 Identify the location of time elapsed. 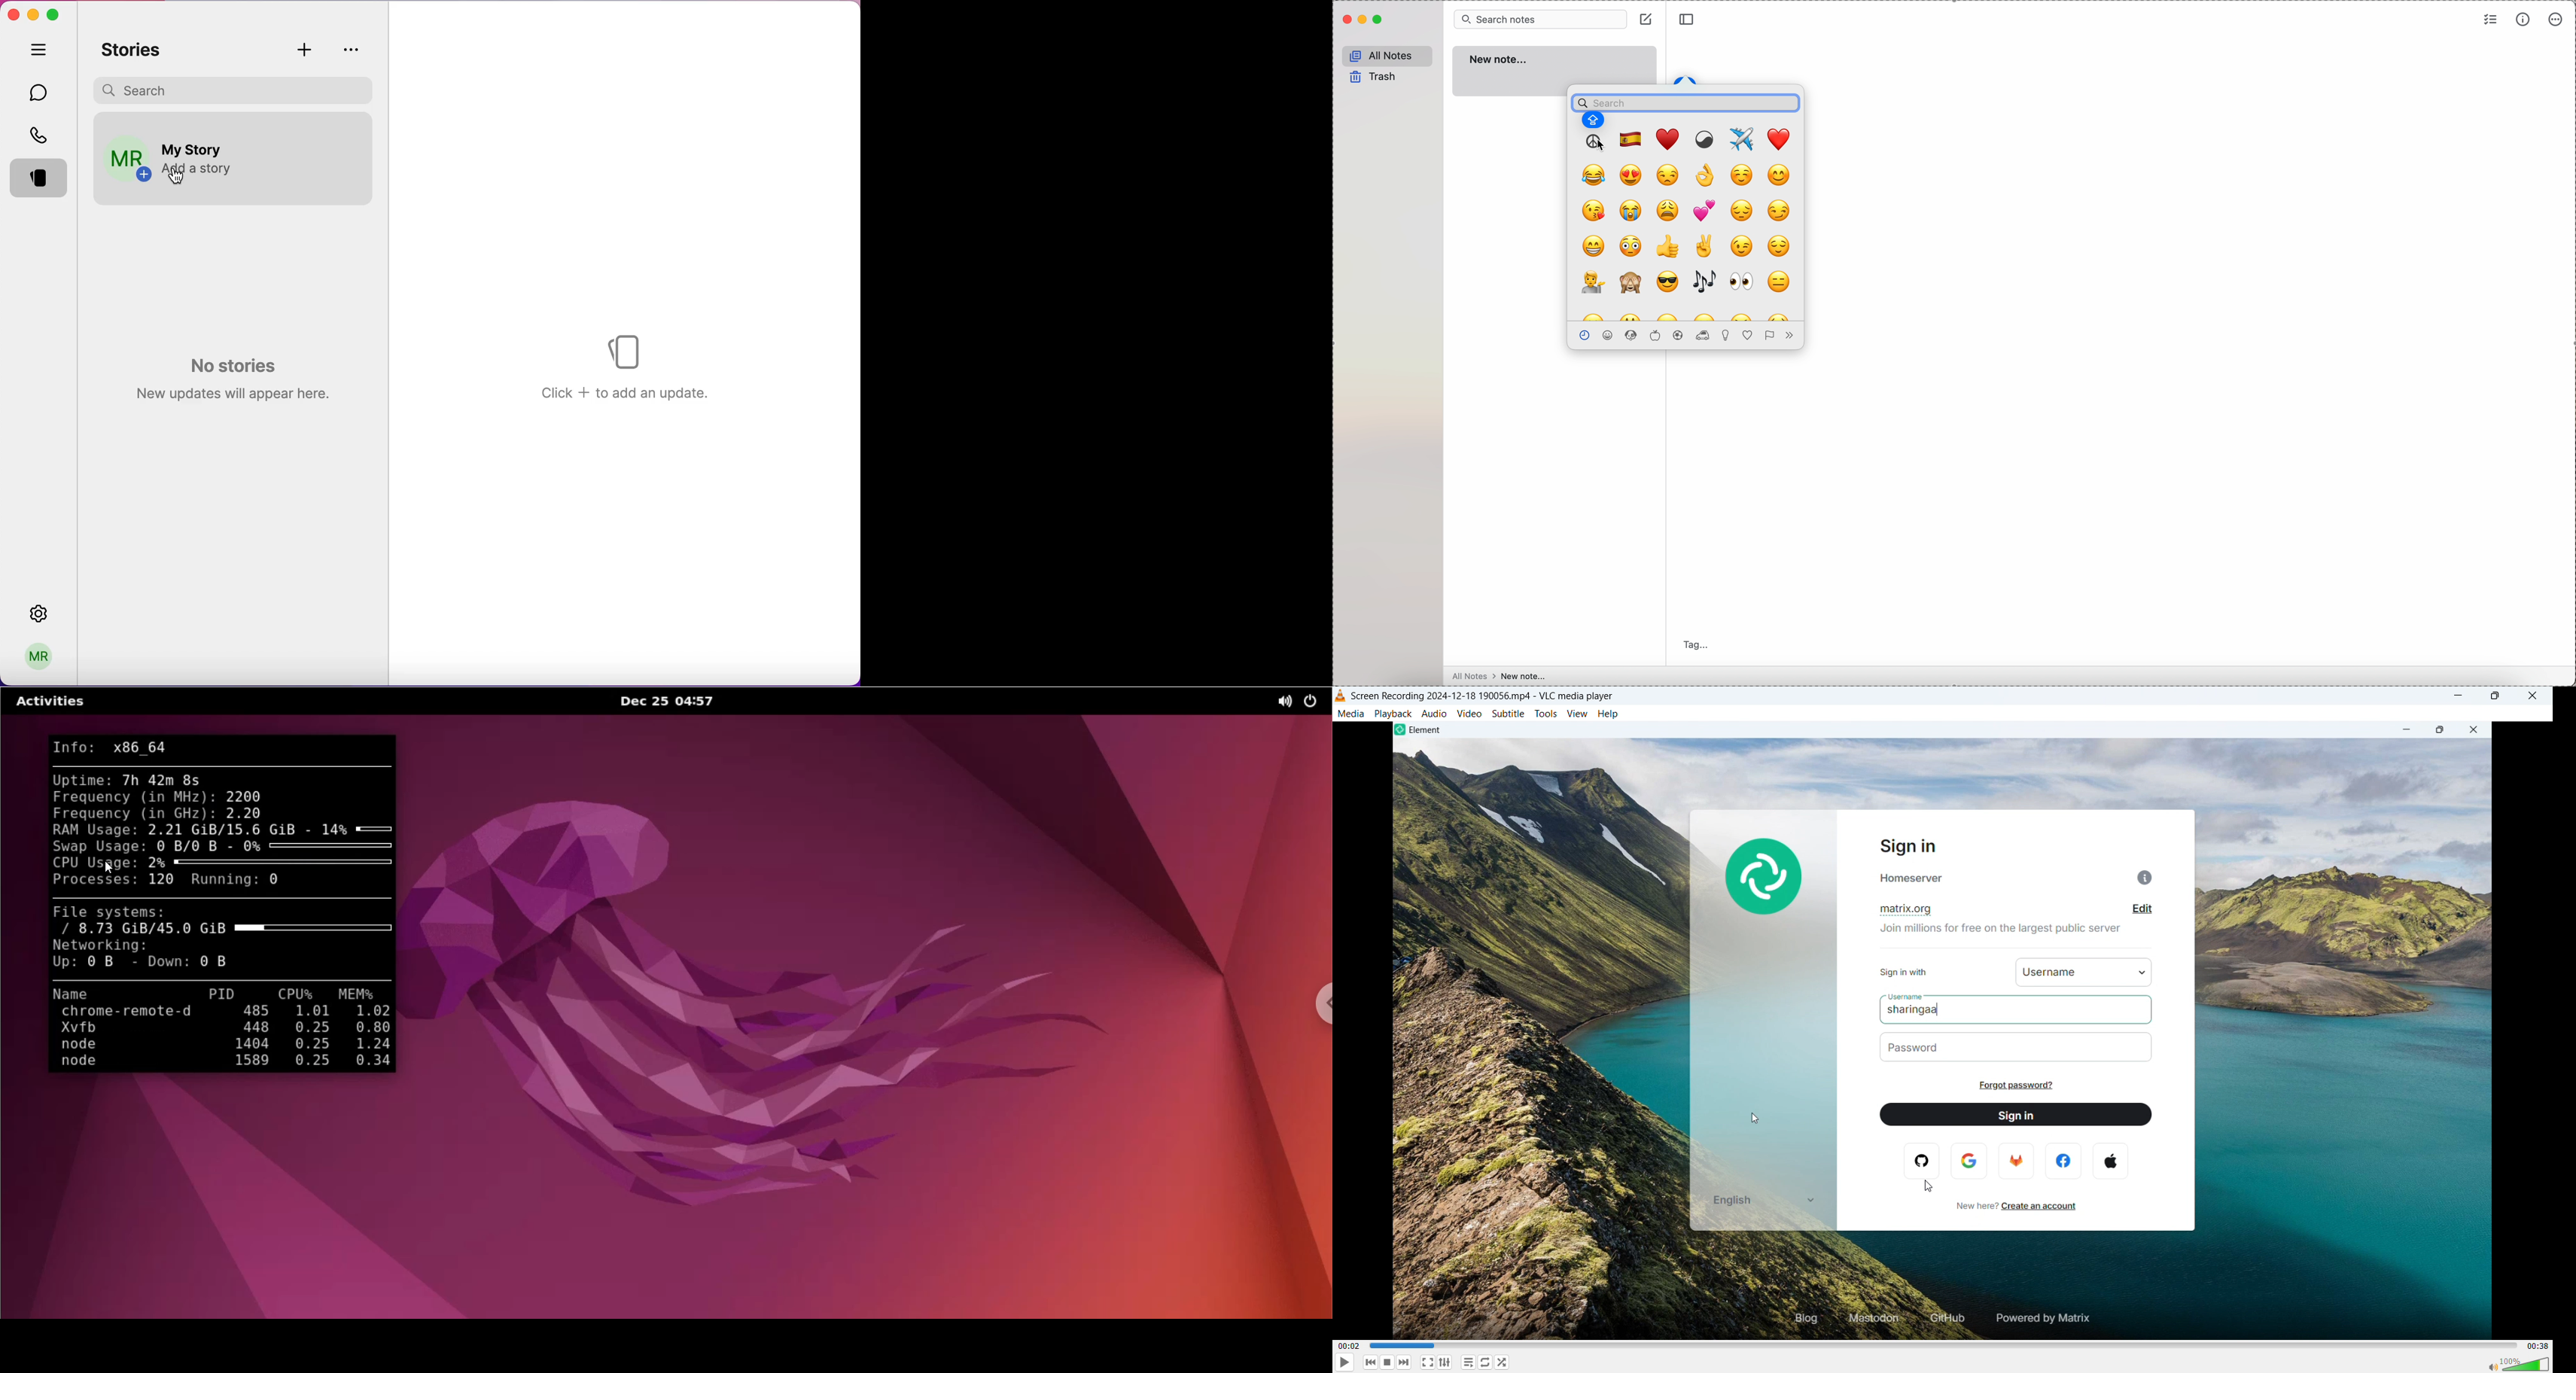
(1350, 1346).